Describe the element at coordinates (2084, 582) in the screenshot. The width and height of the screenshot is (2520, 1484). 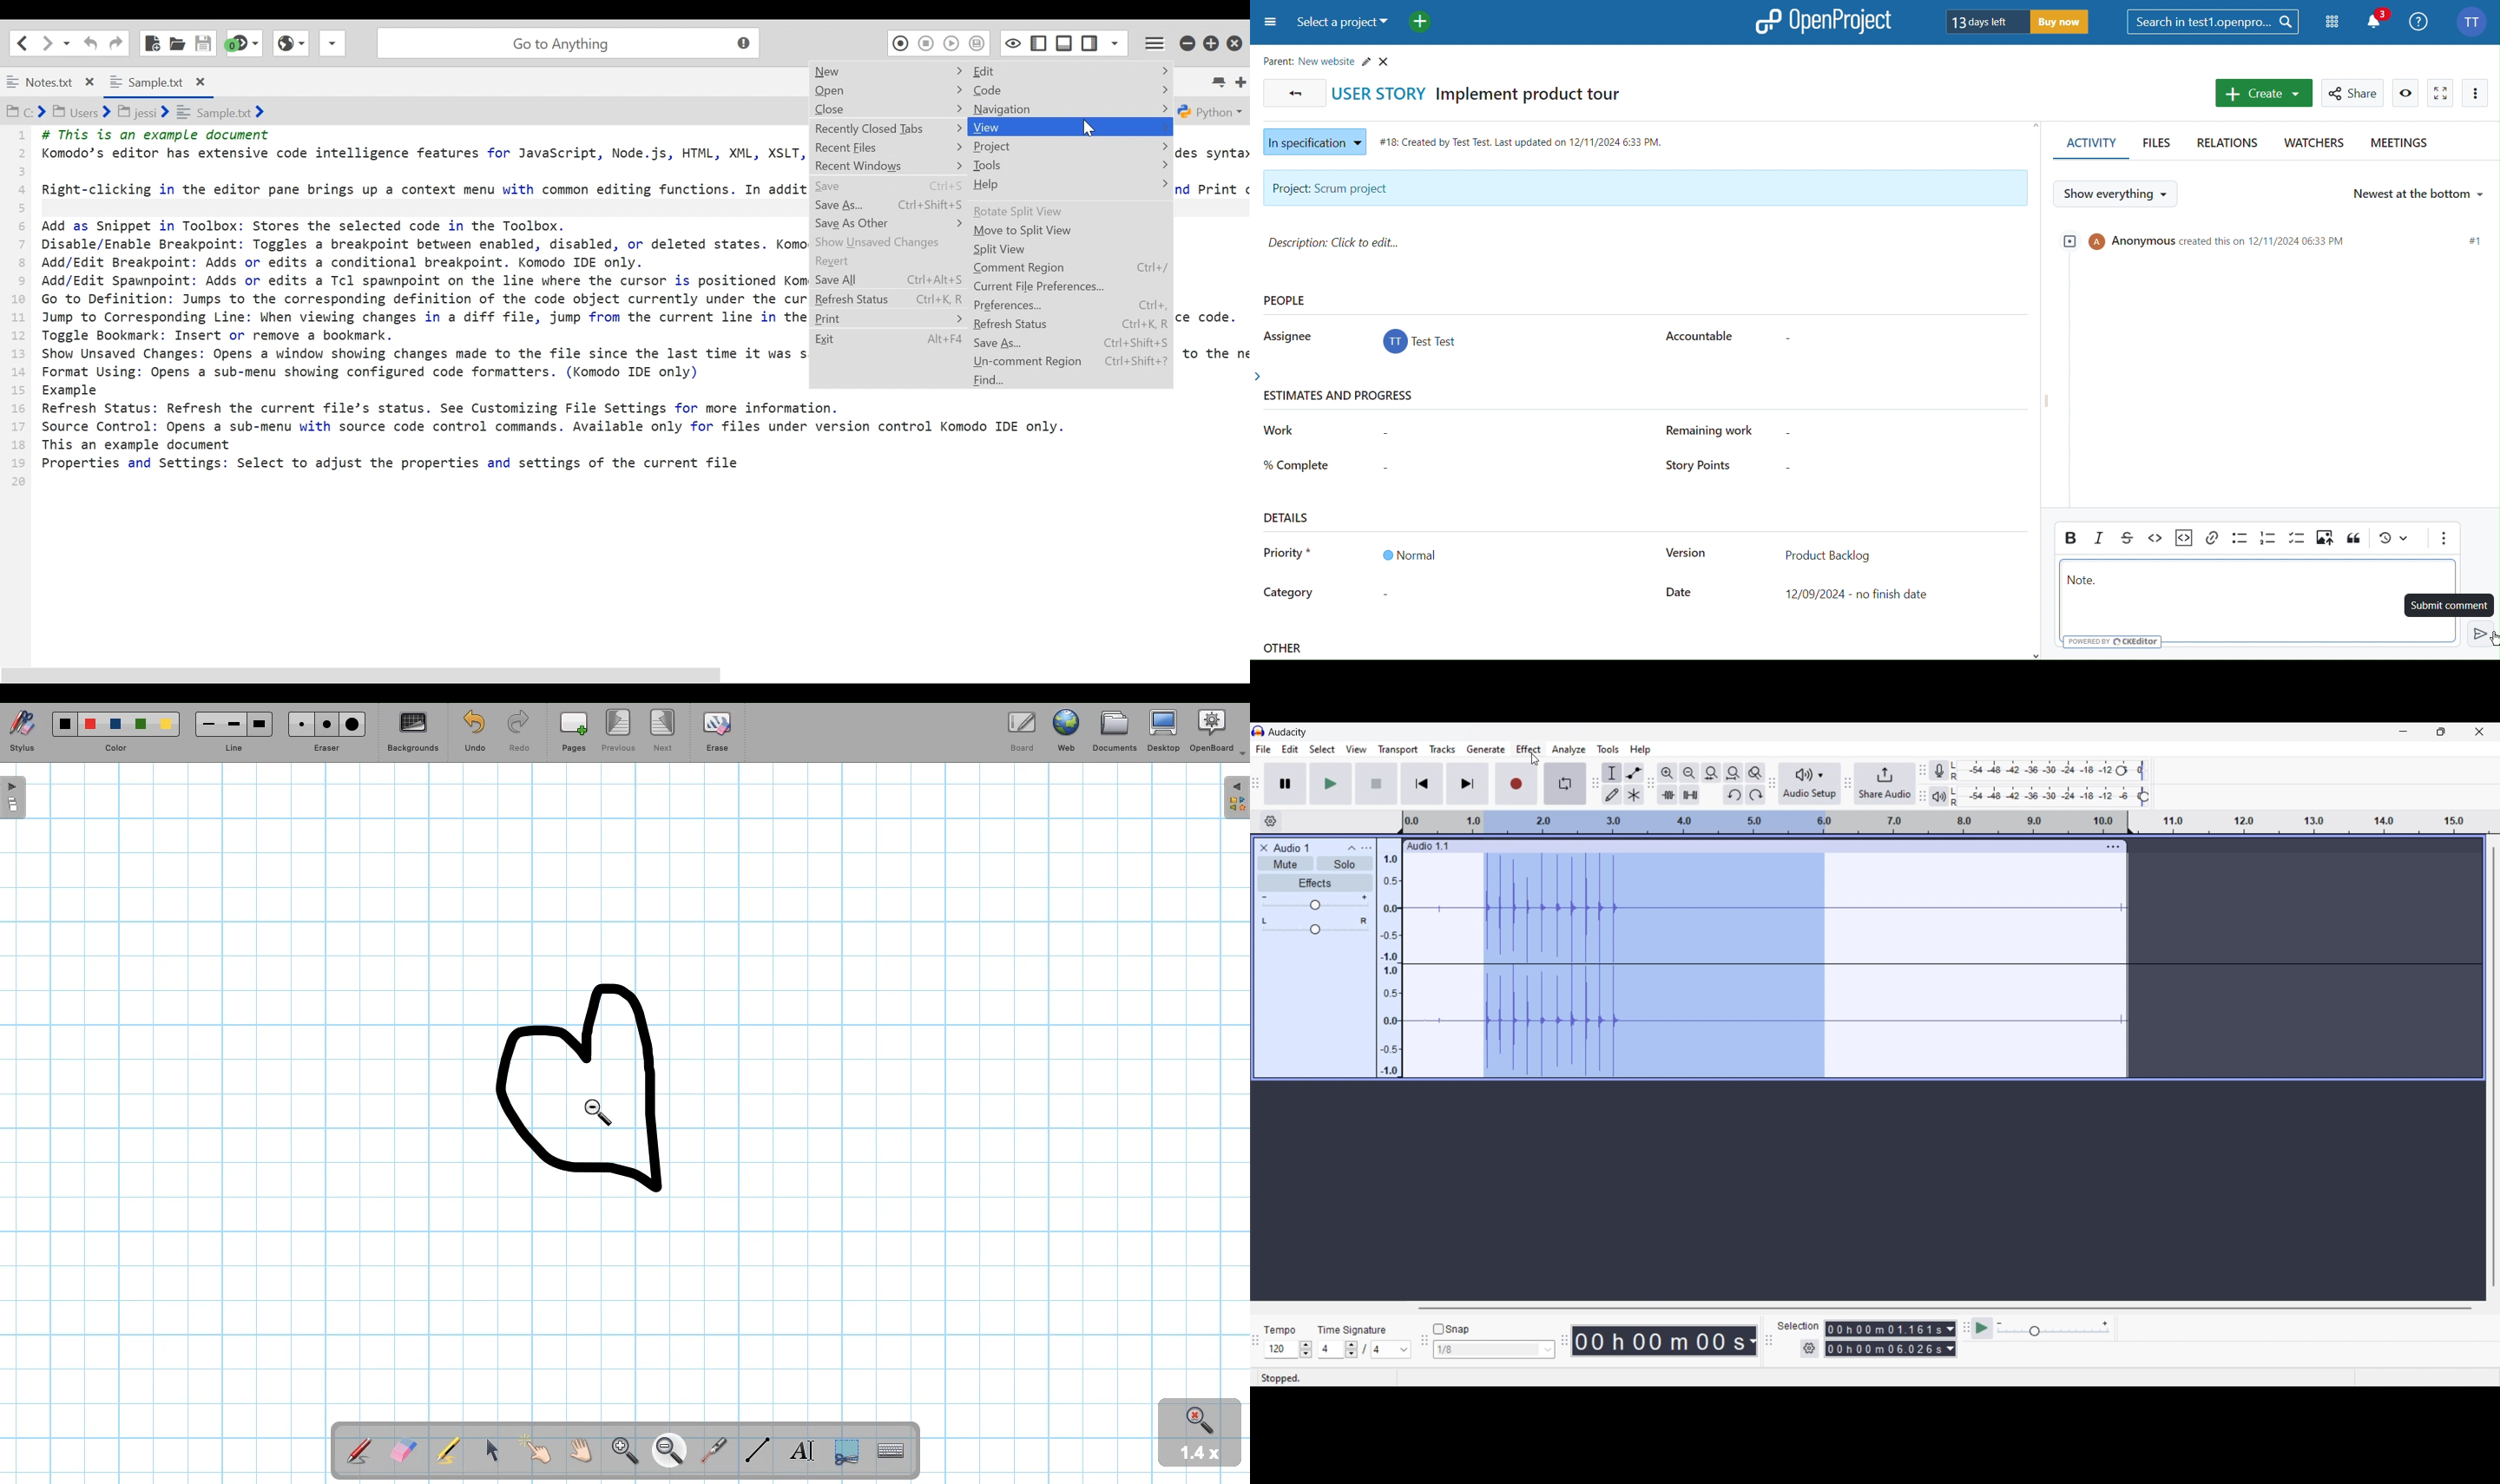
I see `Note` at that location.